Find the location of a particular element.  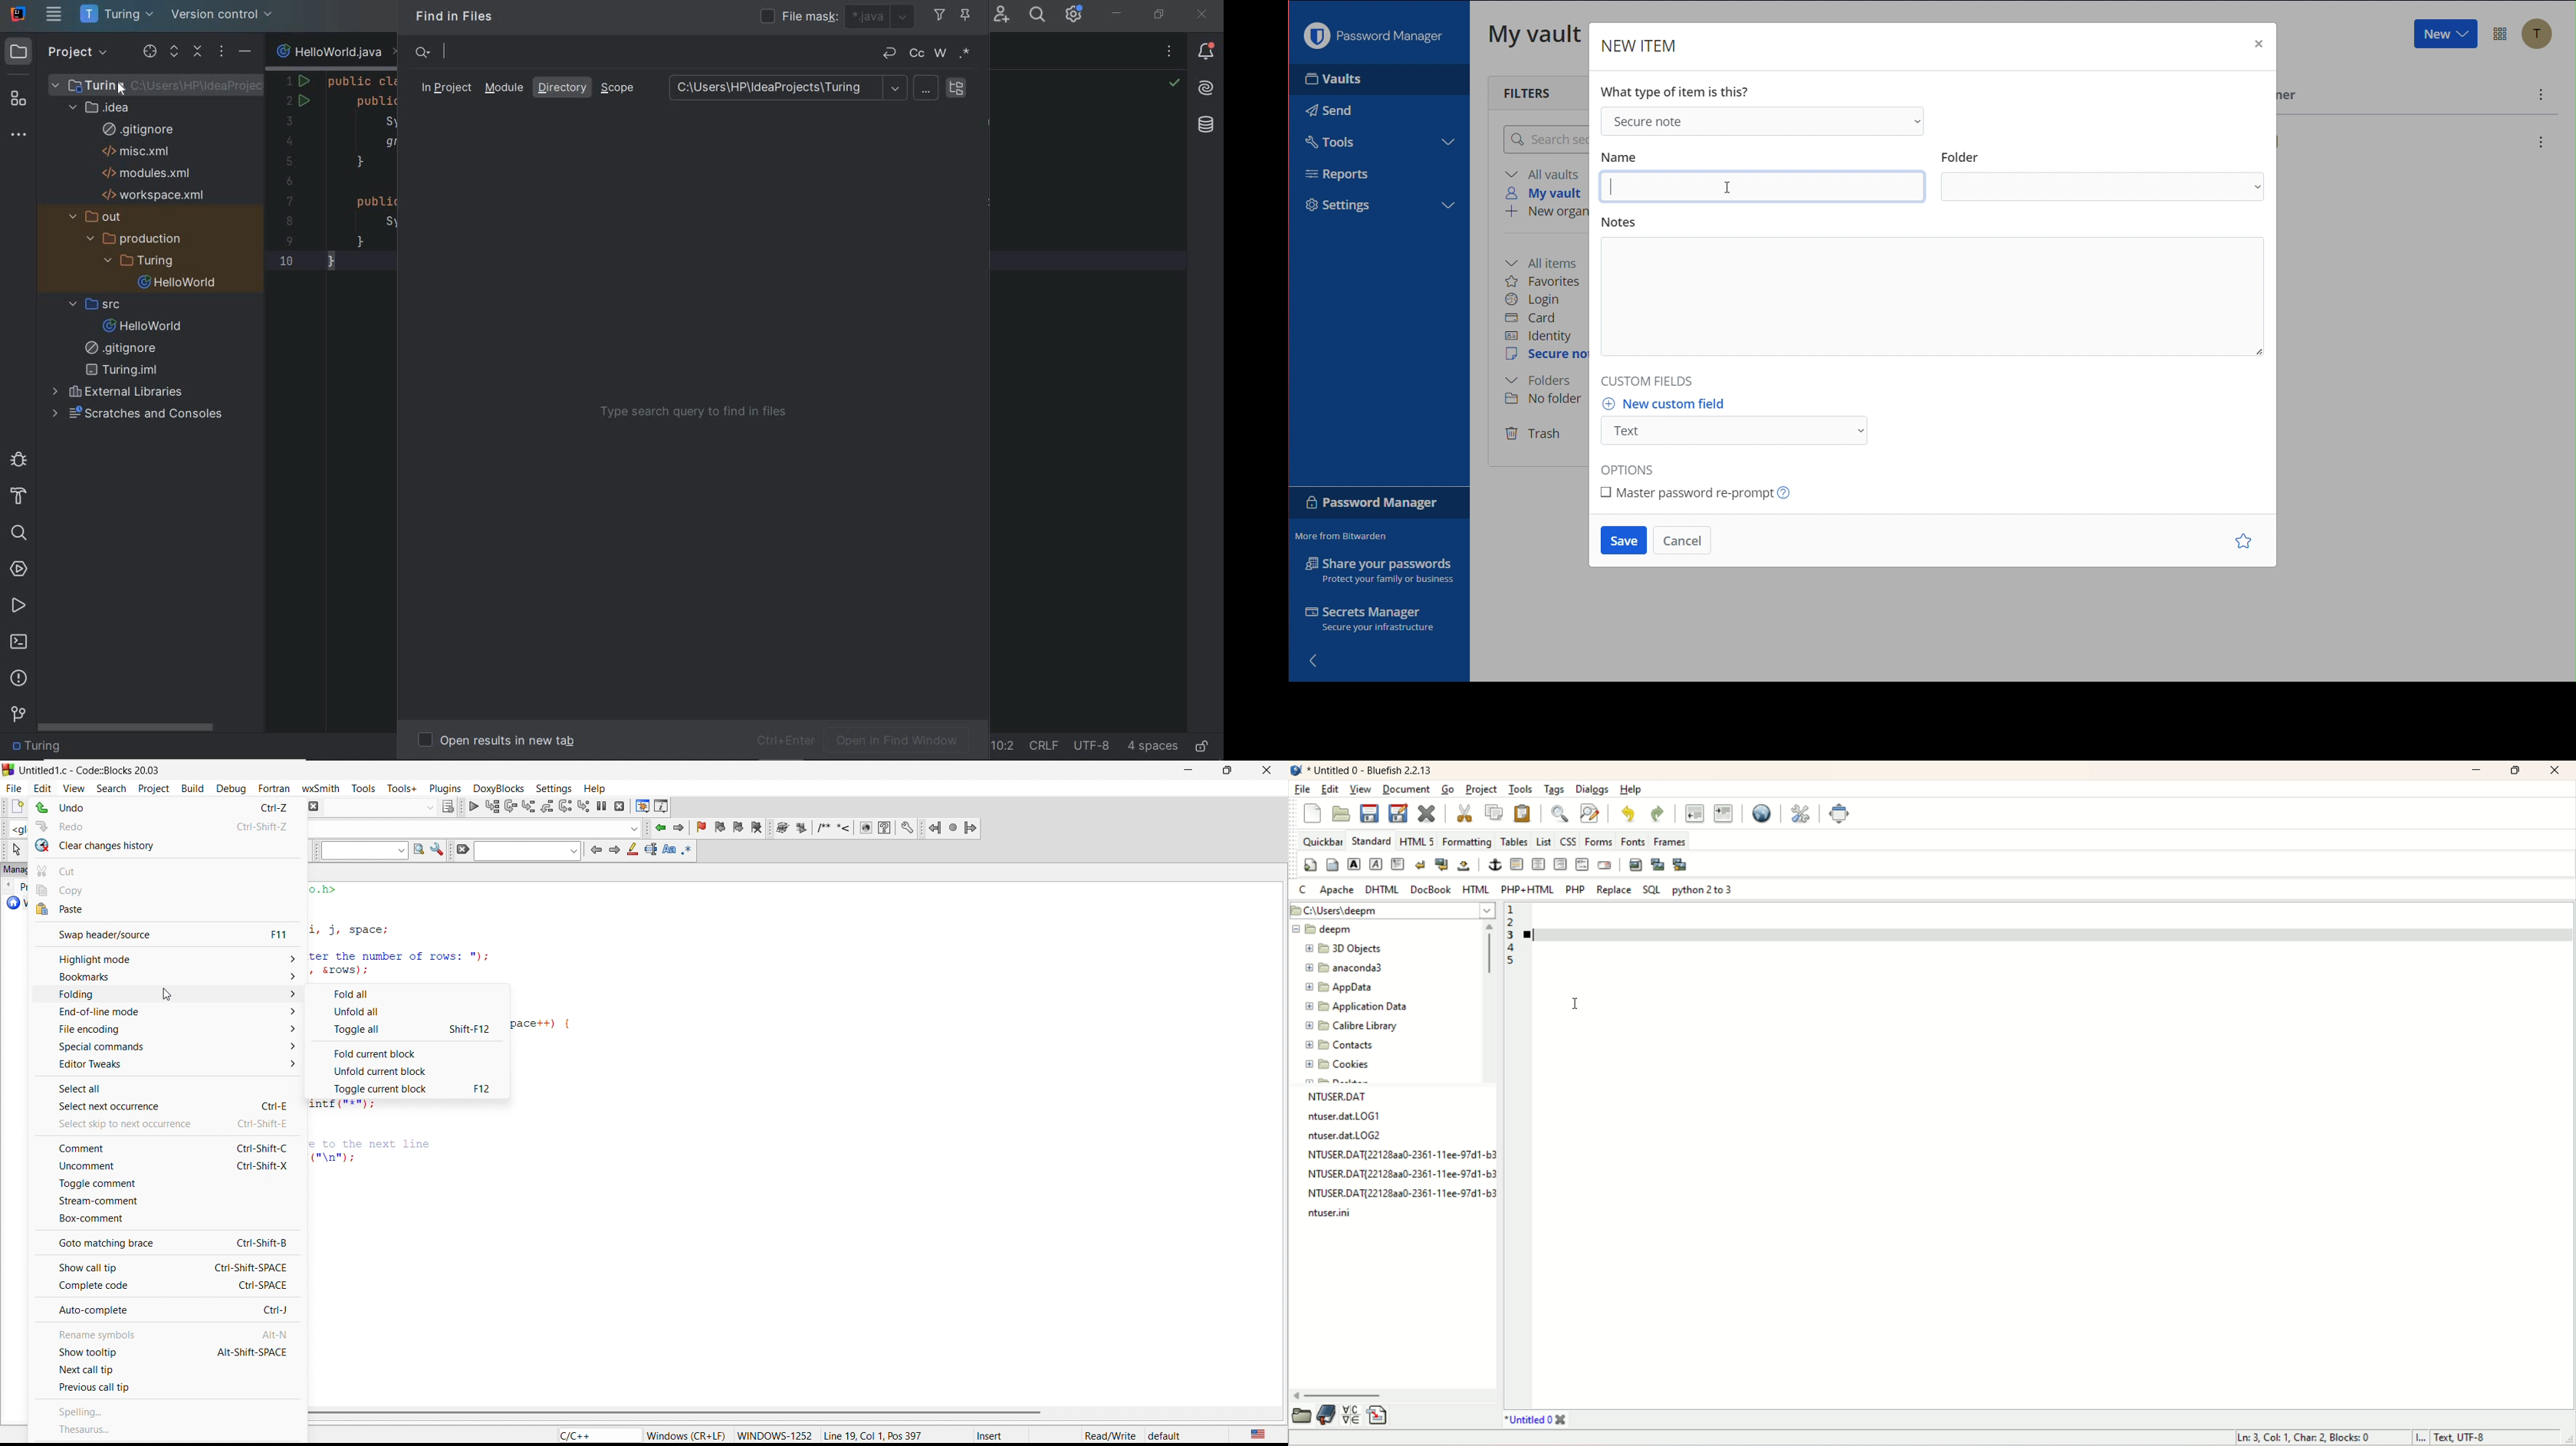

DHTML is located at coordinates (1384, 890).